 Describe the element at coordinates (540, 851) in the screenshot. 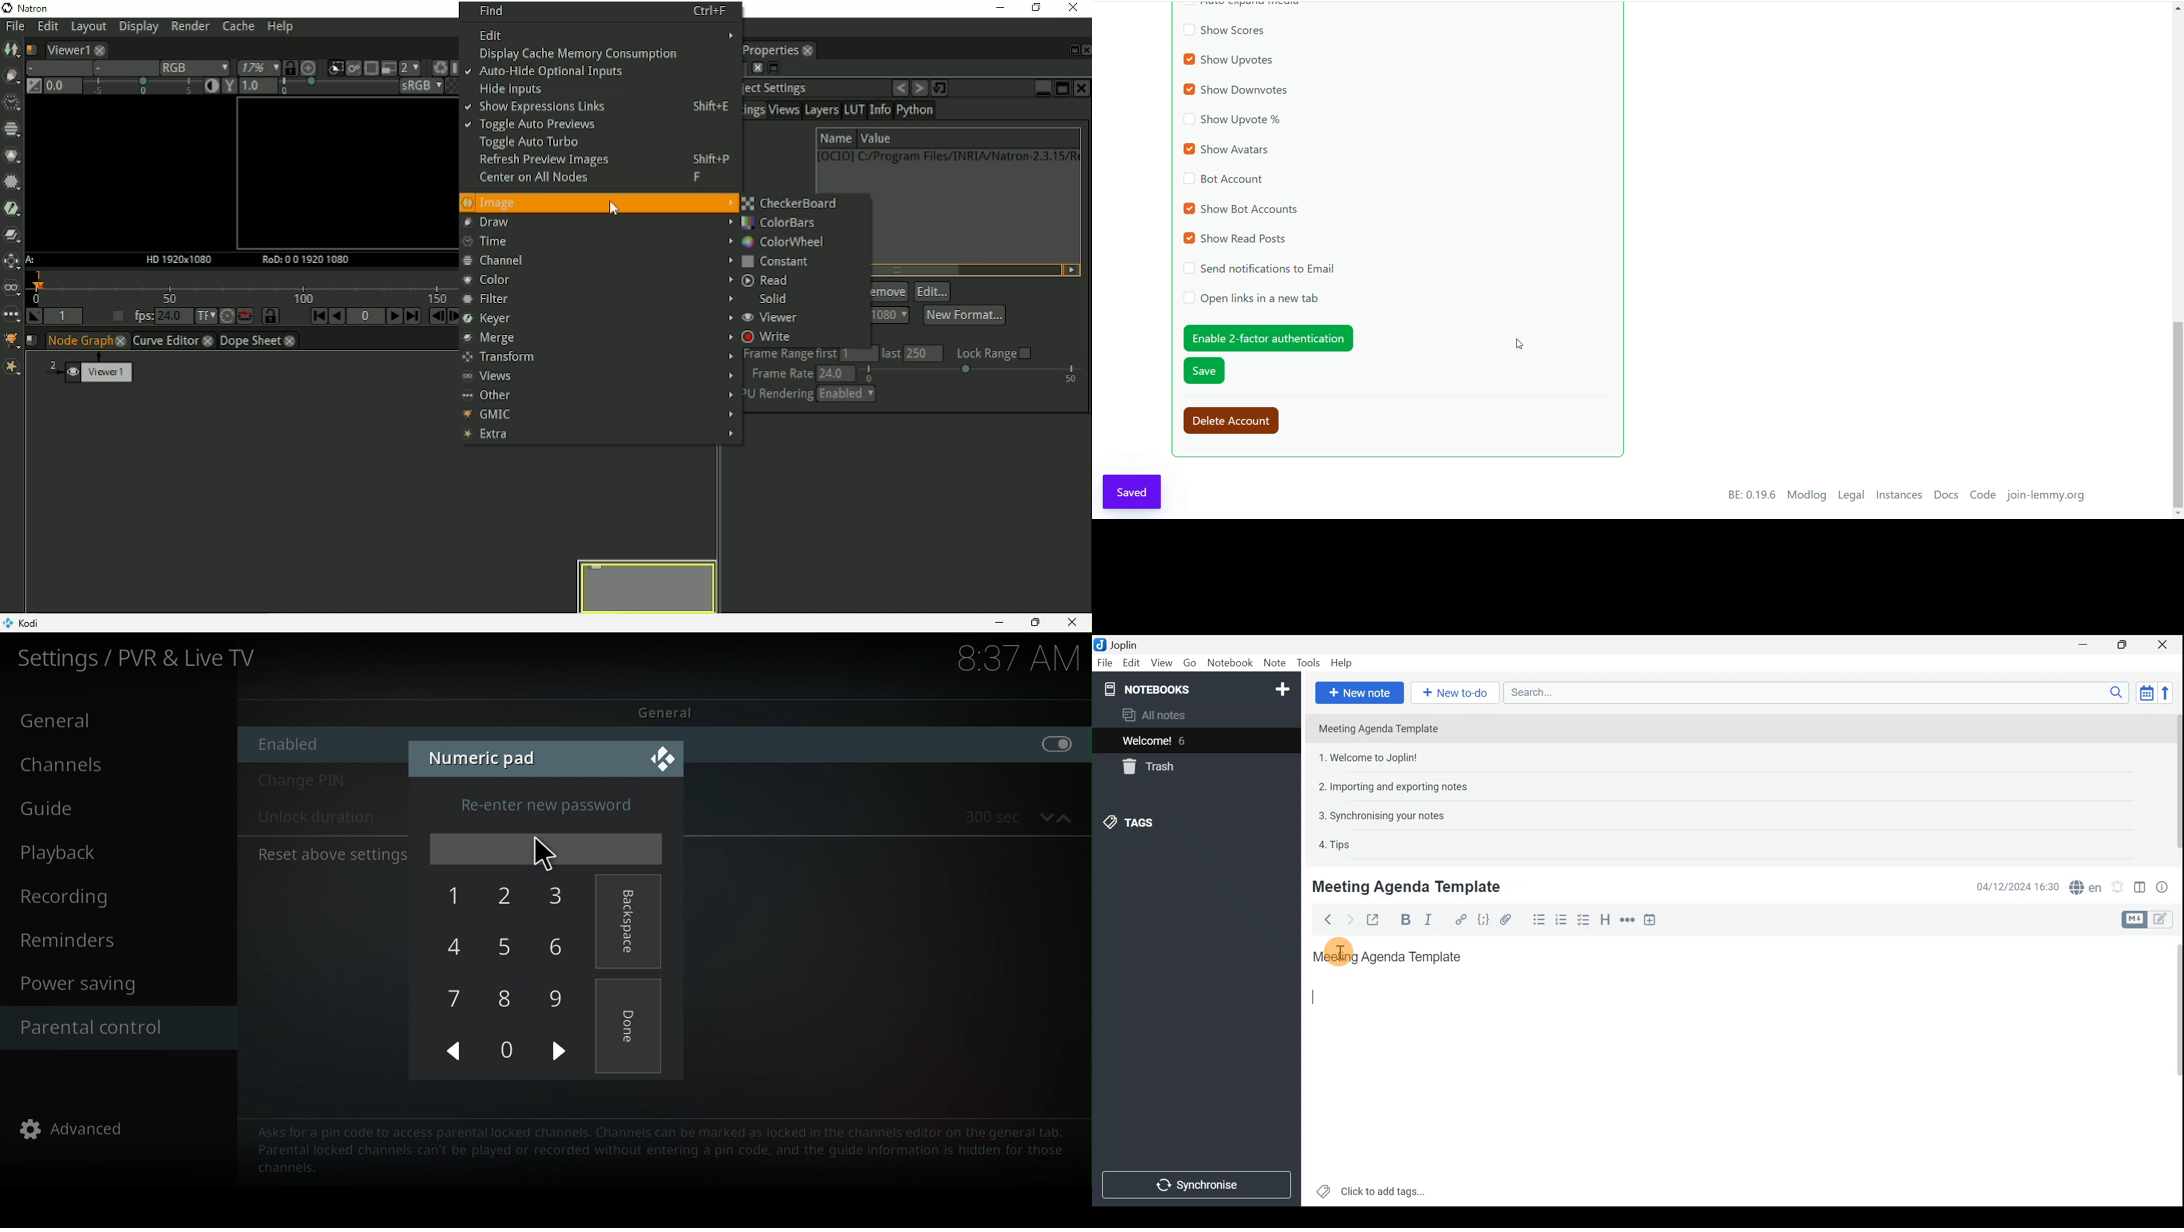

I see `cursor` at that location.